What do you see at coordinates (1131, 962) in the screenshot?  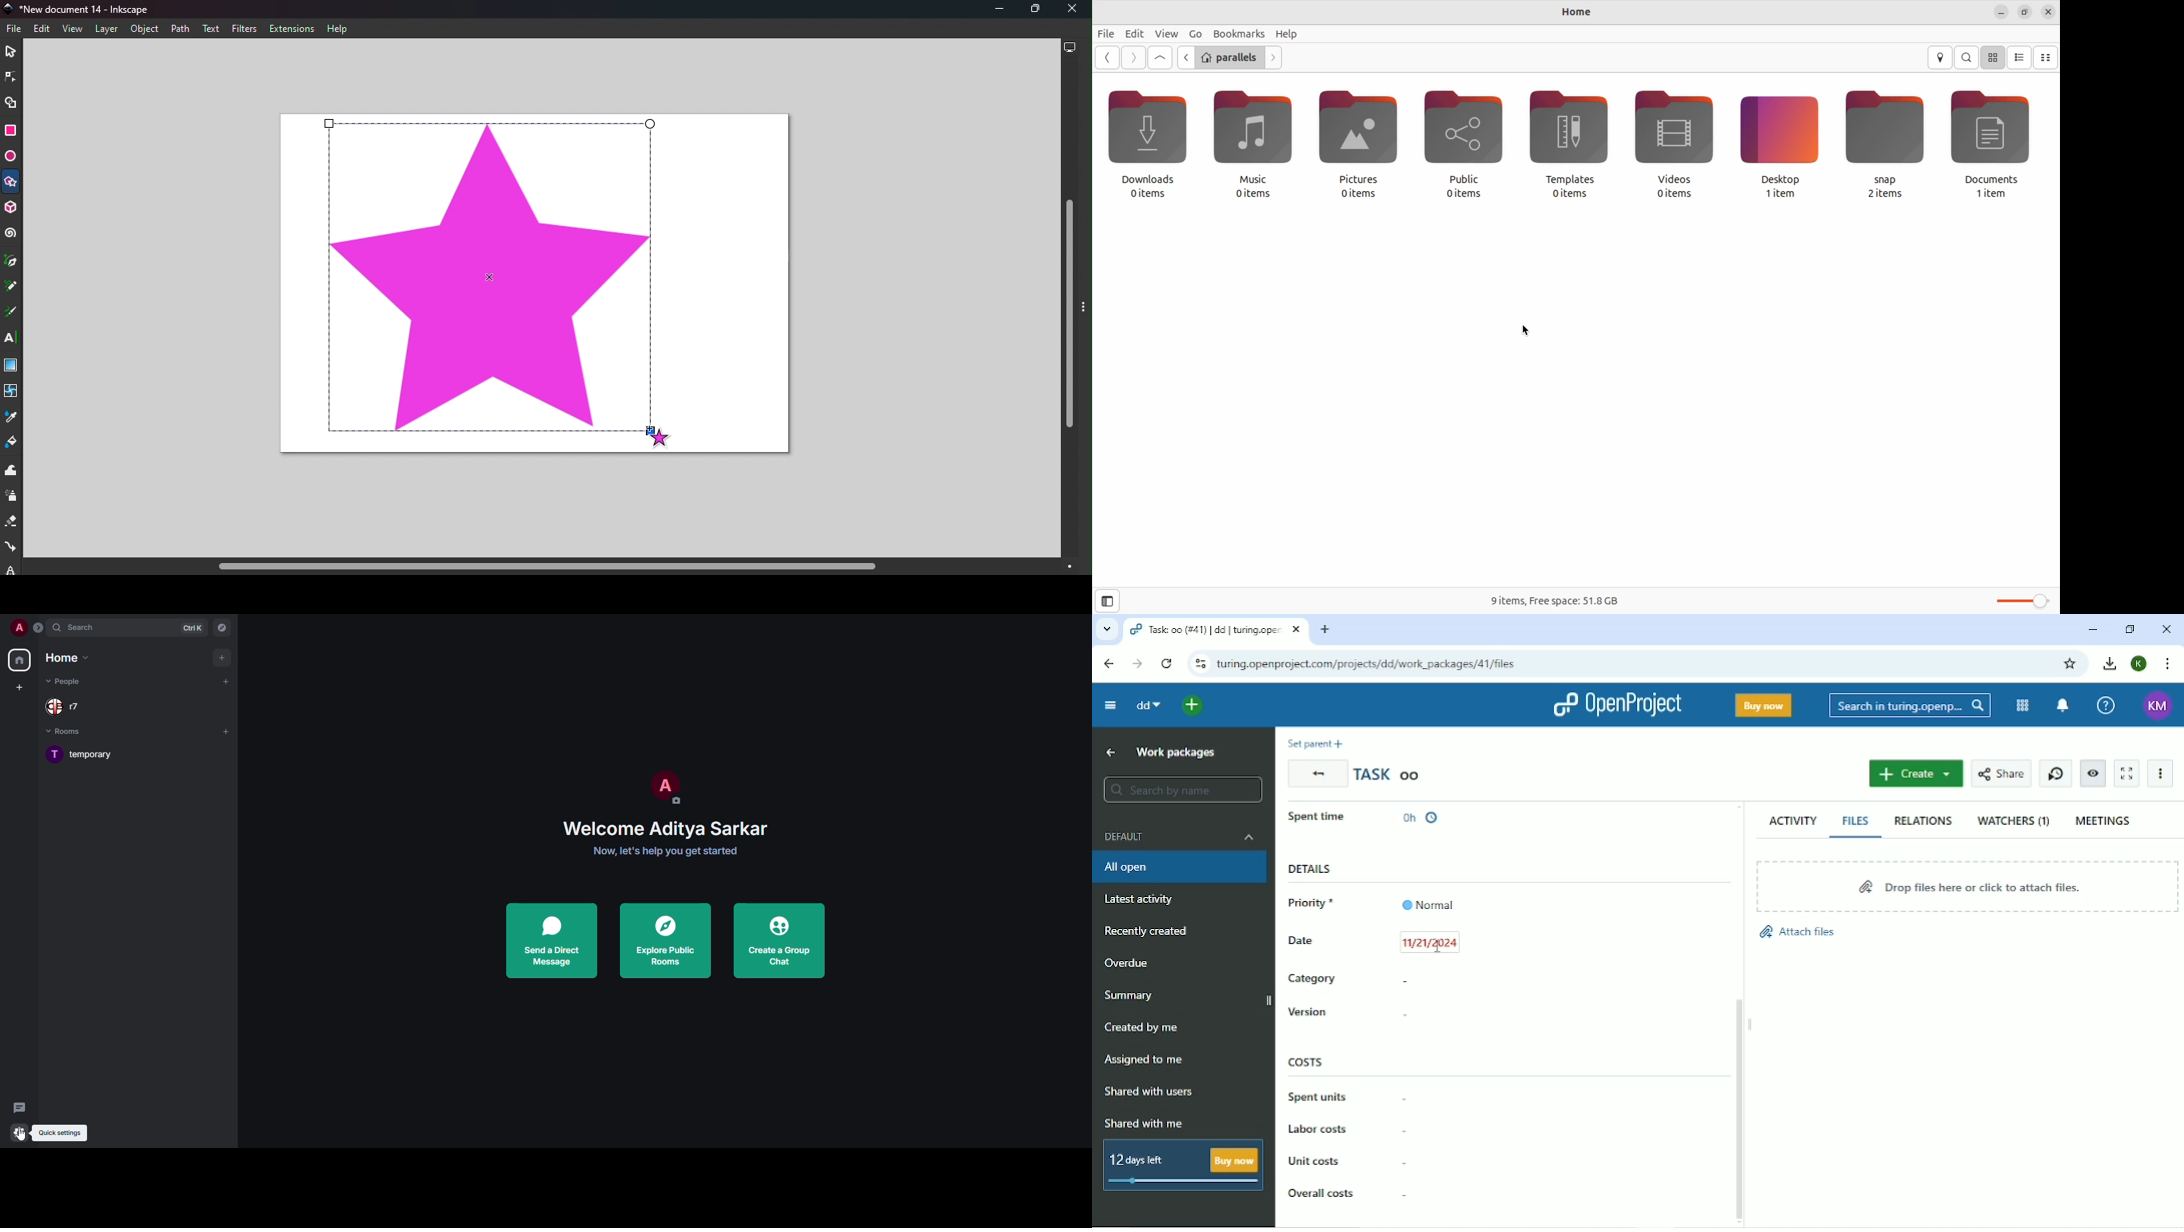 I see `Overdue` at bounding box center [1131, 962].